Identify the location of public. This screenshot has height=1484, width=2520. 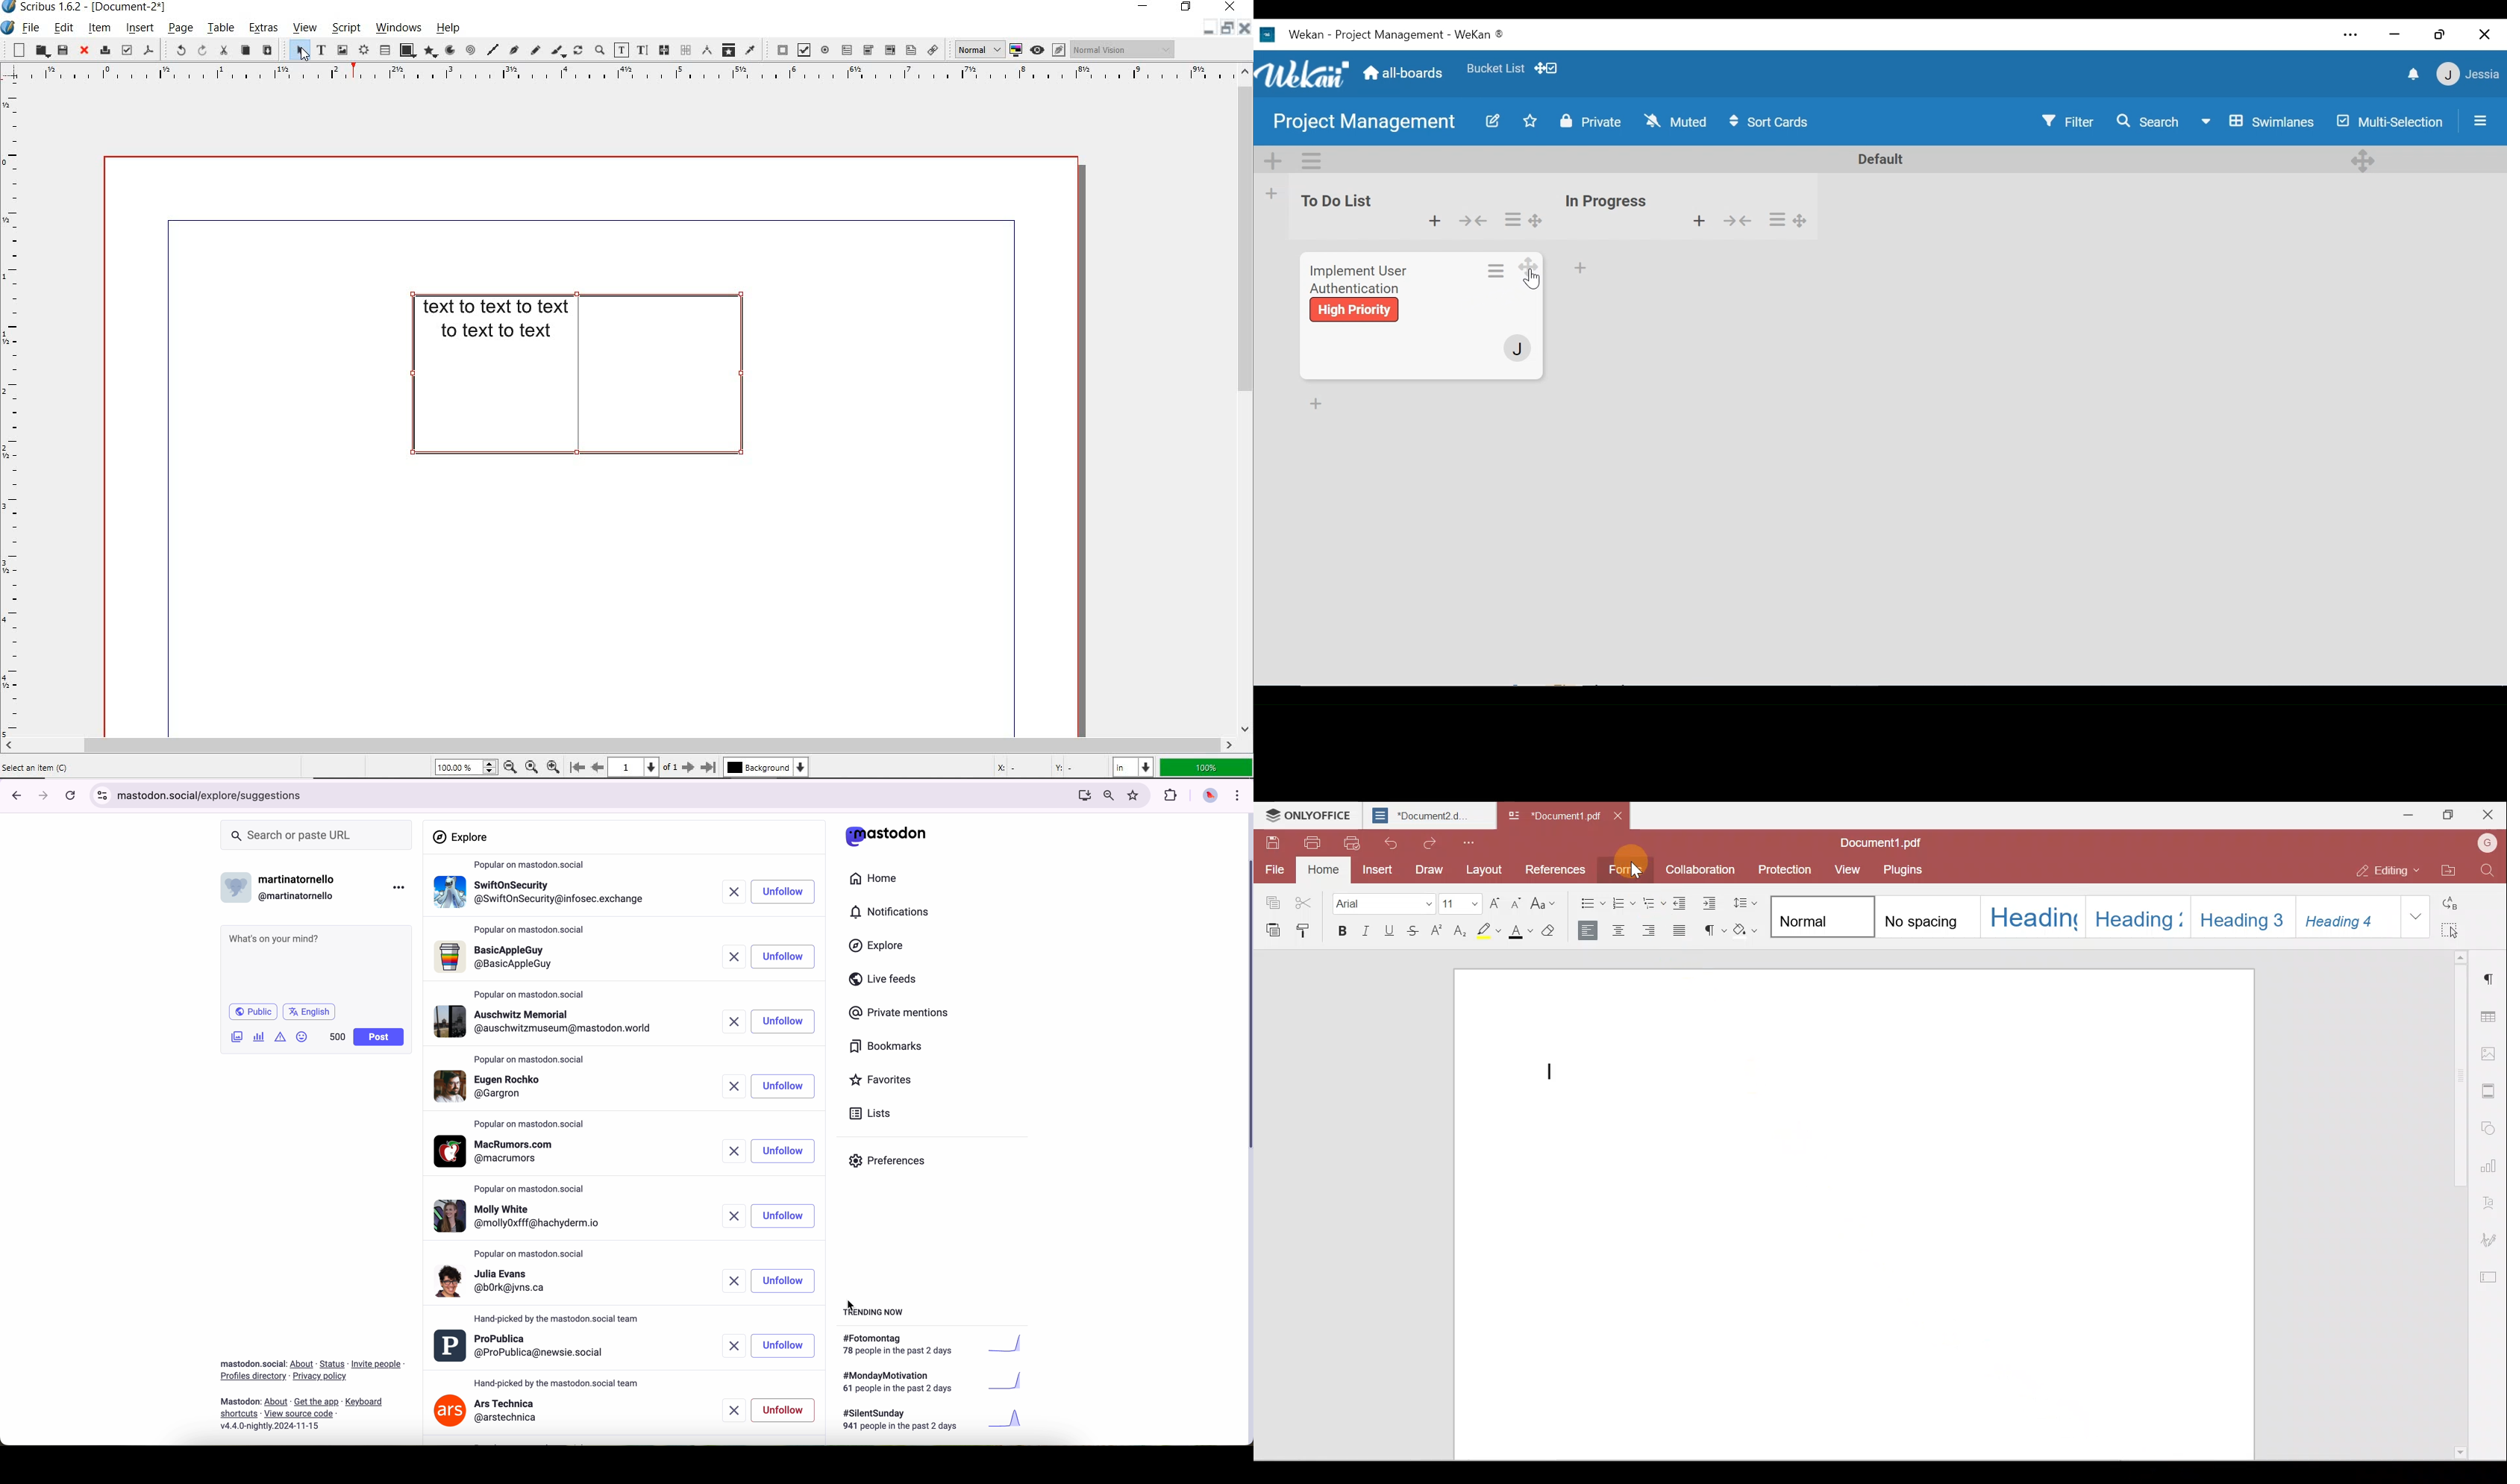
(252, 1011).